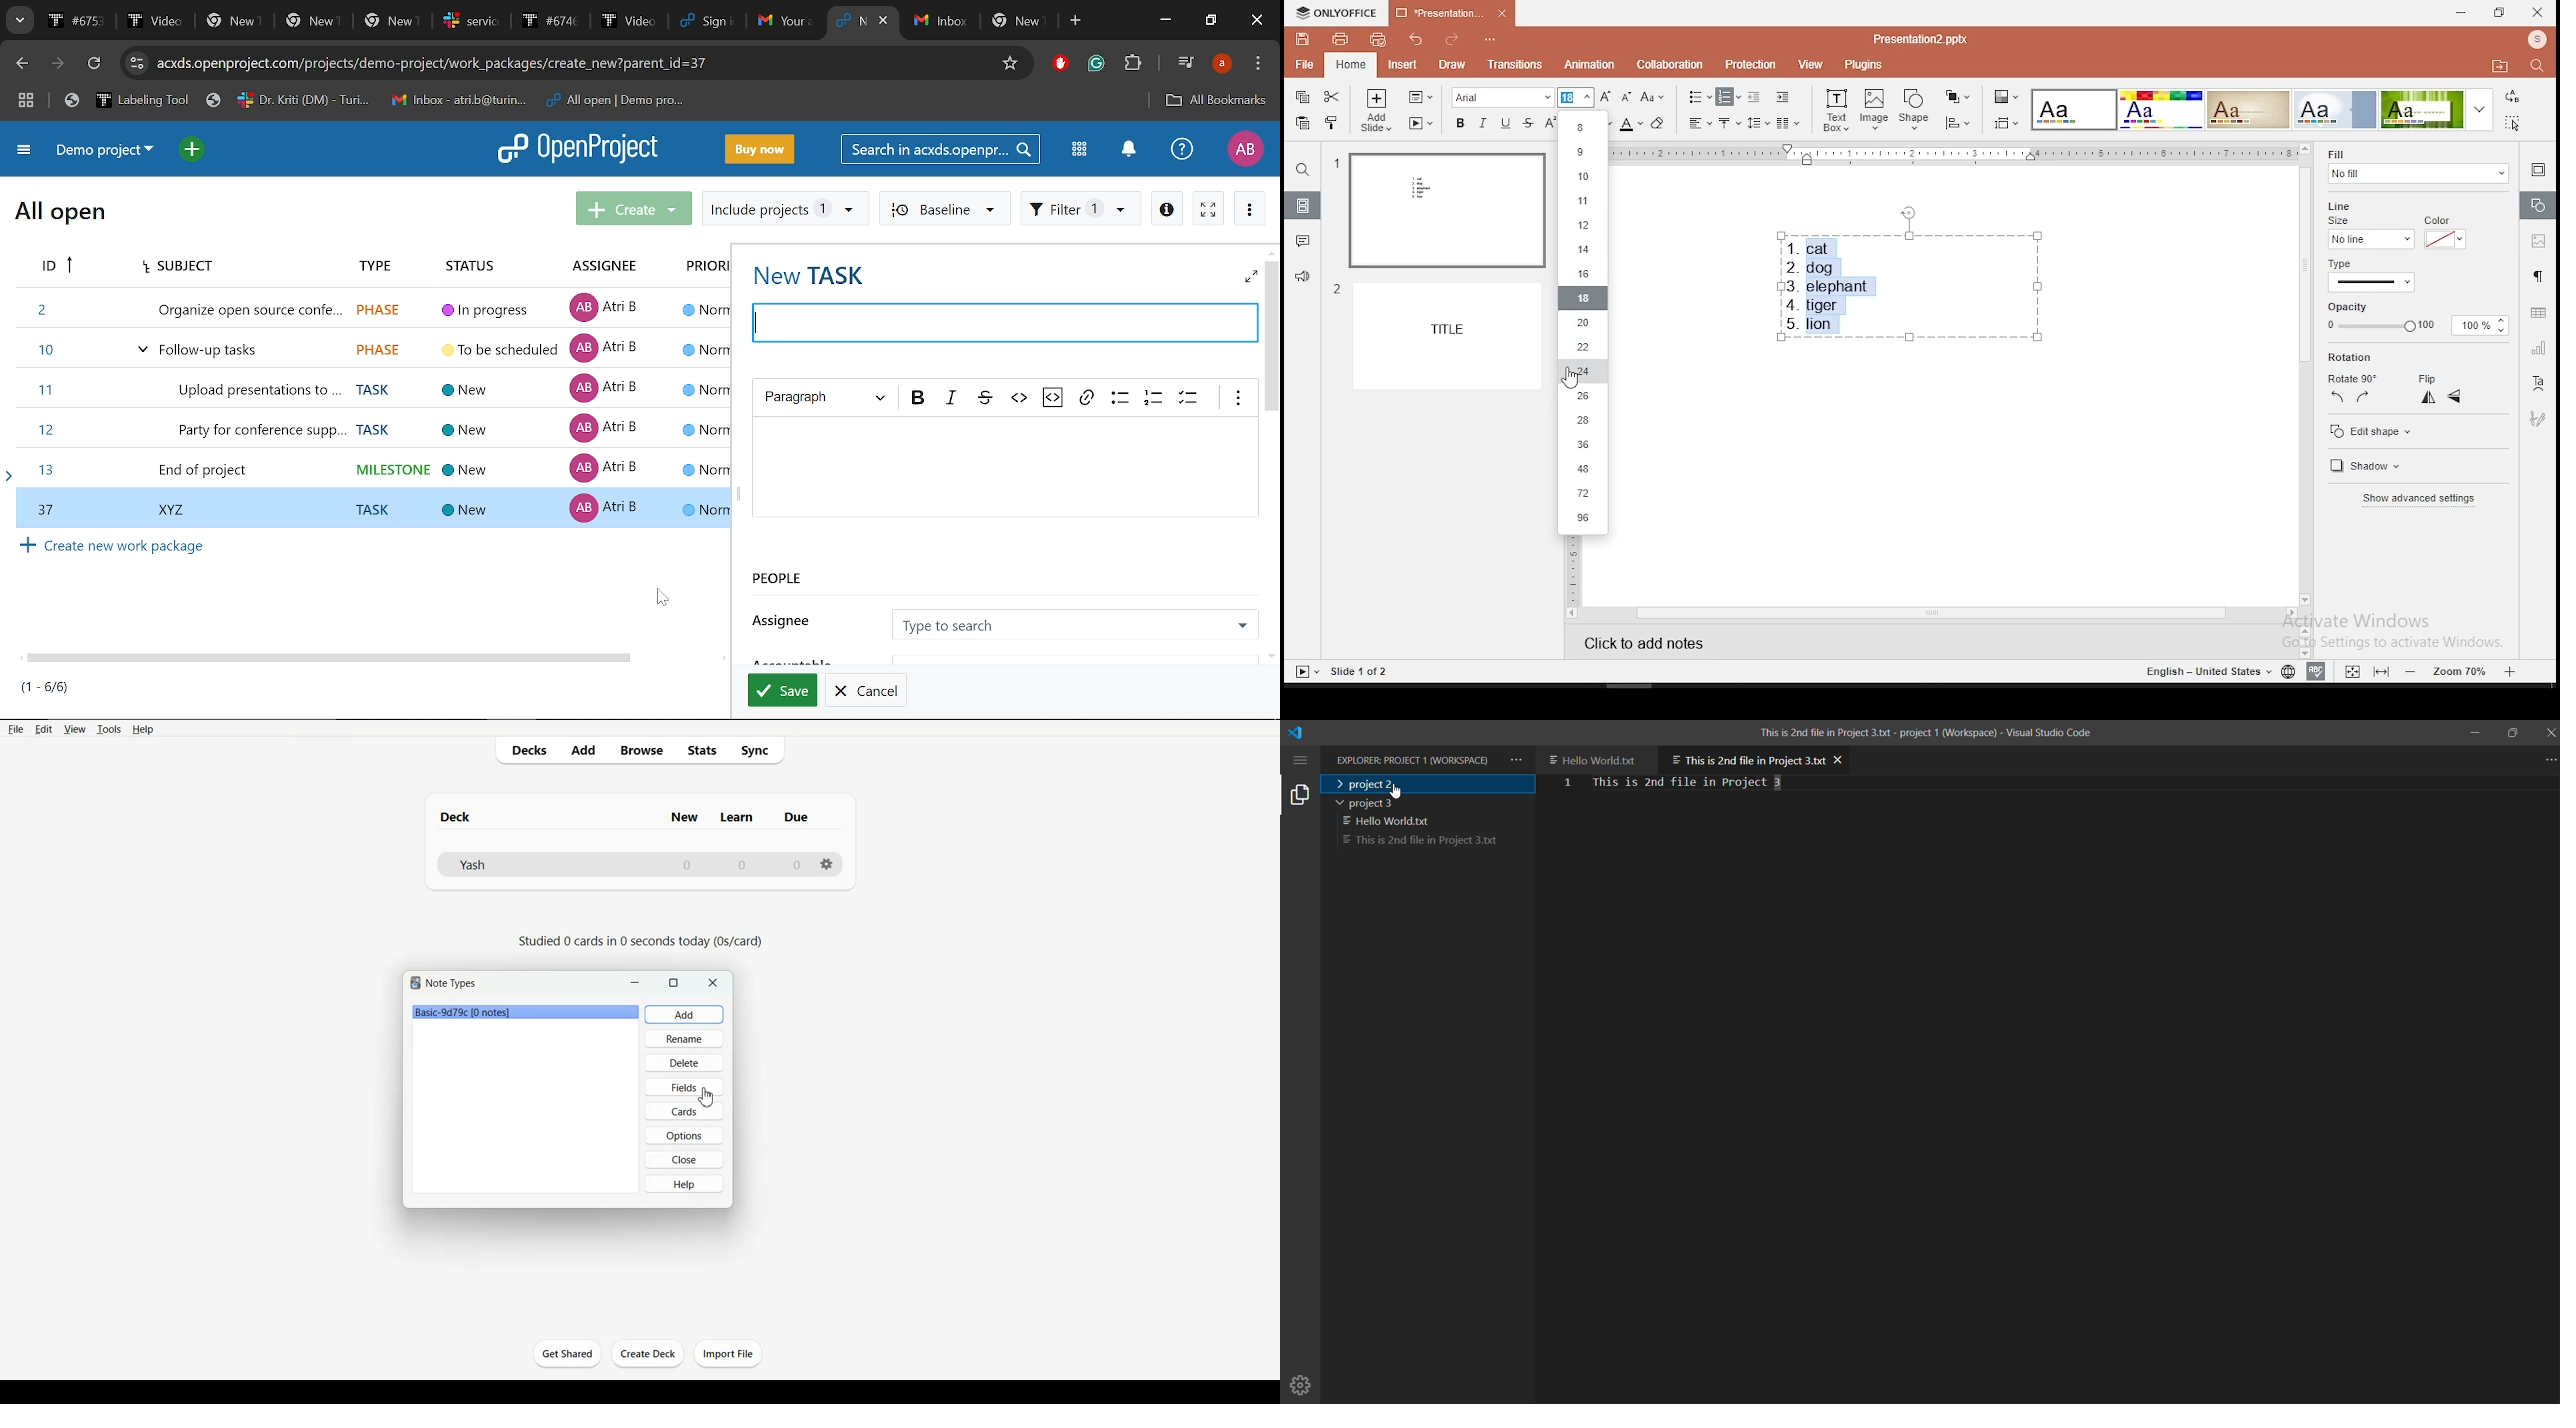 Image resolution: width=2576 pixels, height=1428 pixels. I want to click on decrease indent, so click(1754, 97).